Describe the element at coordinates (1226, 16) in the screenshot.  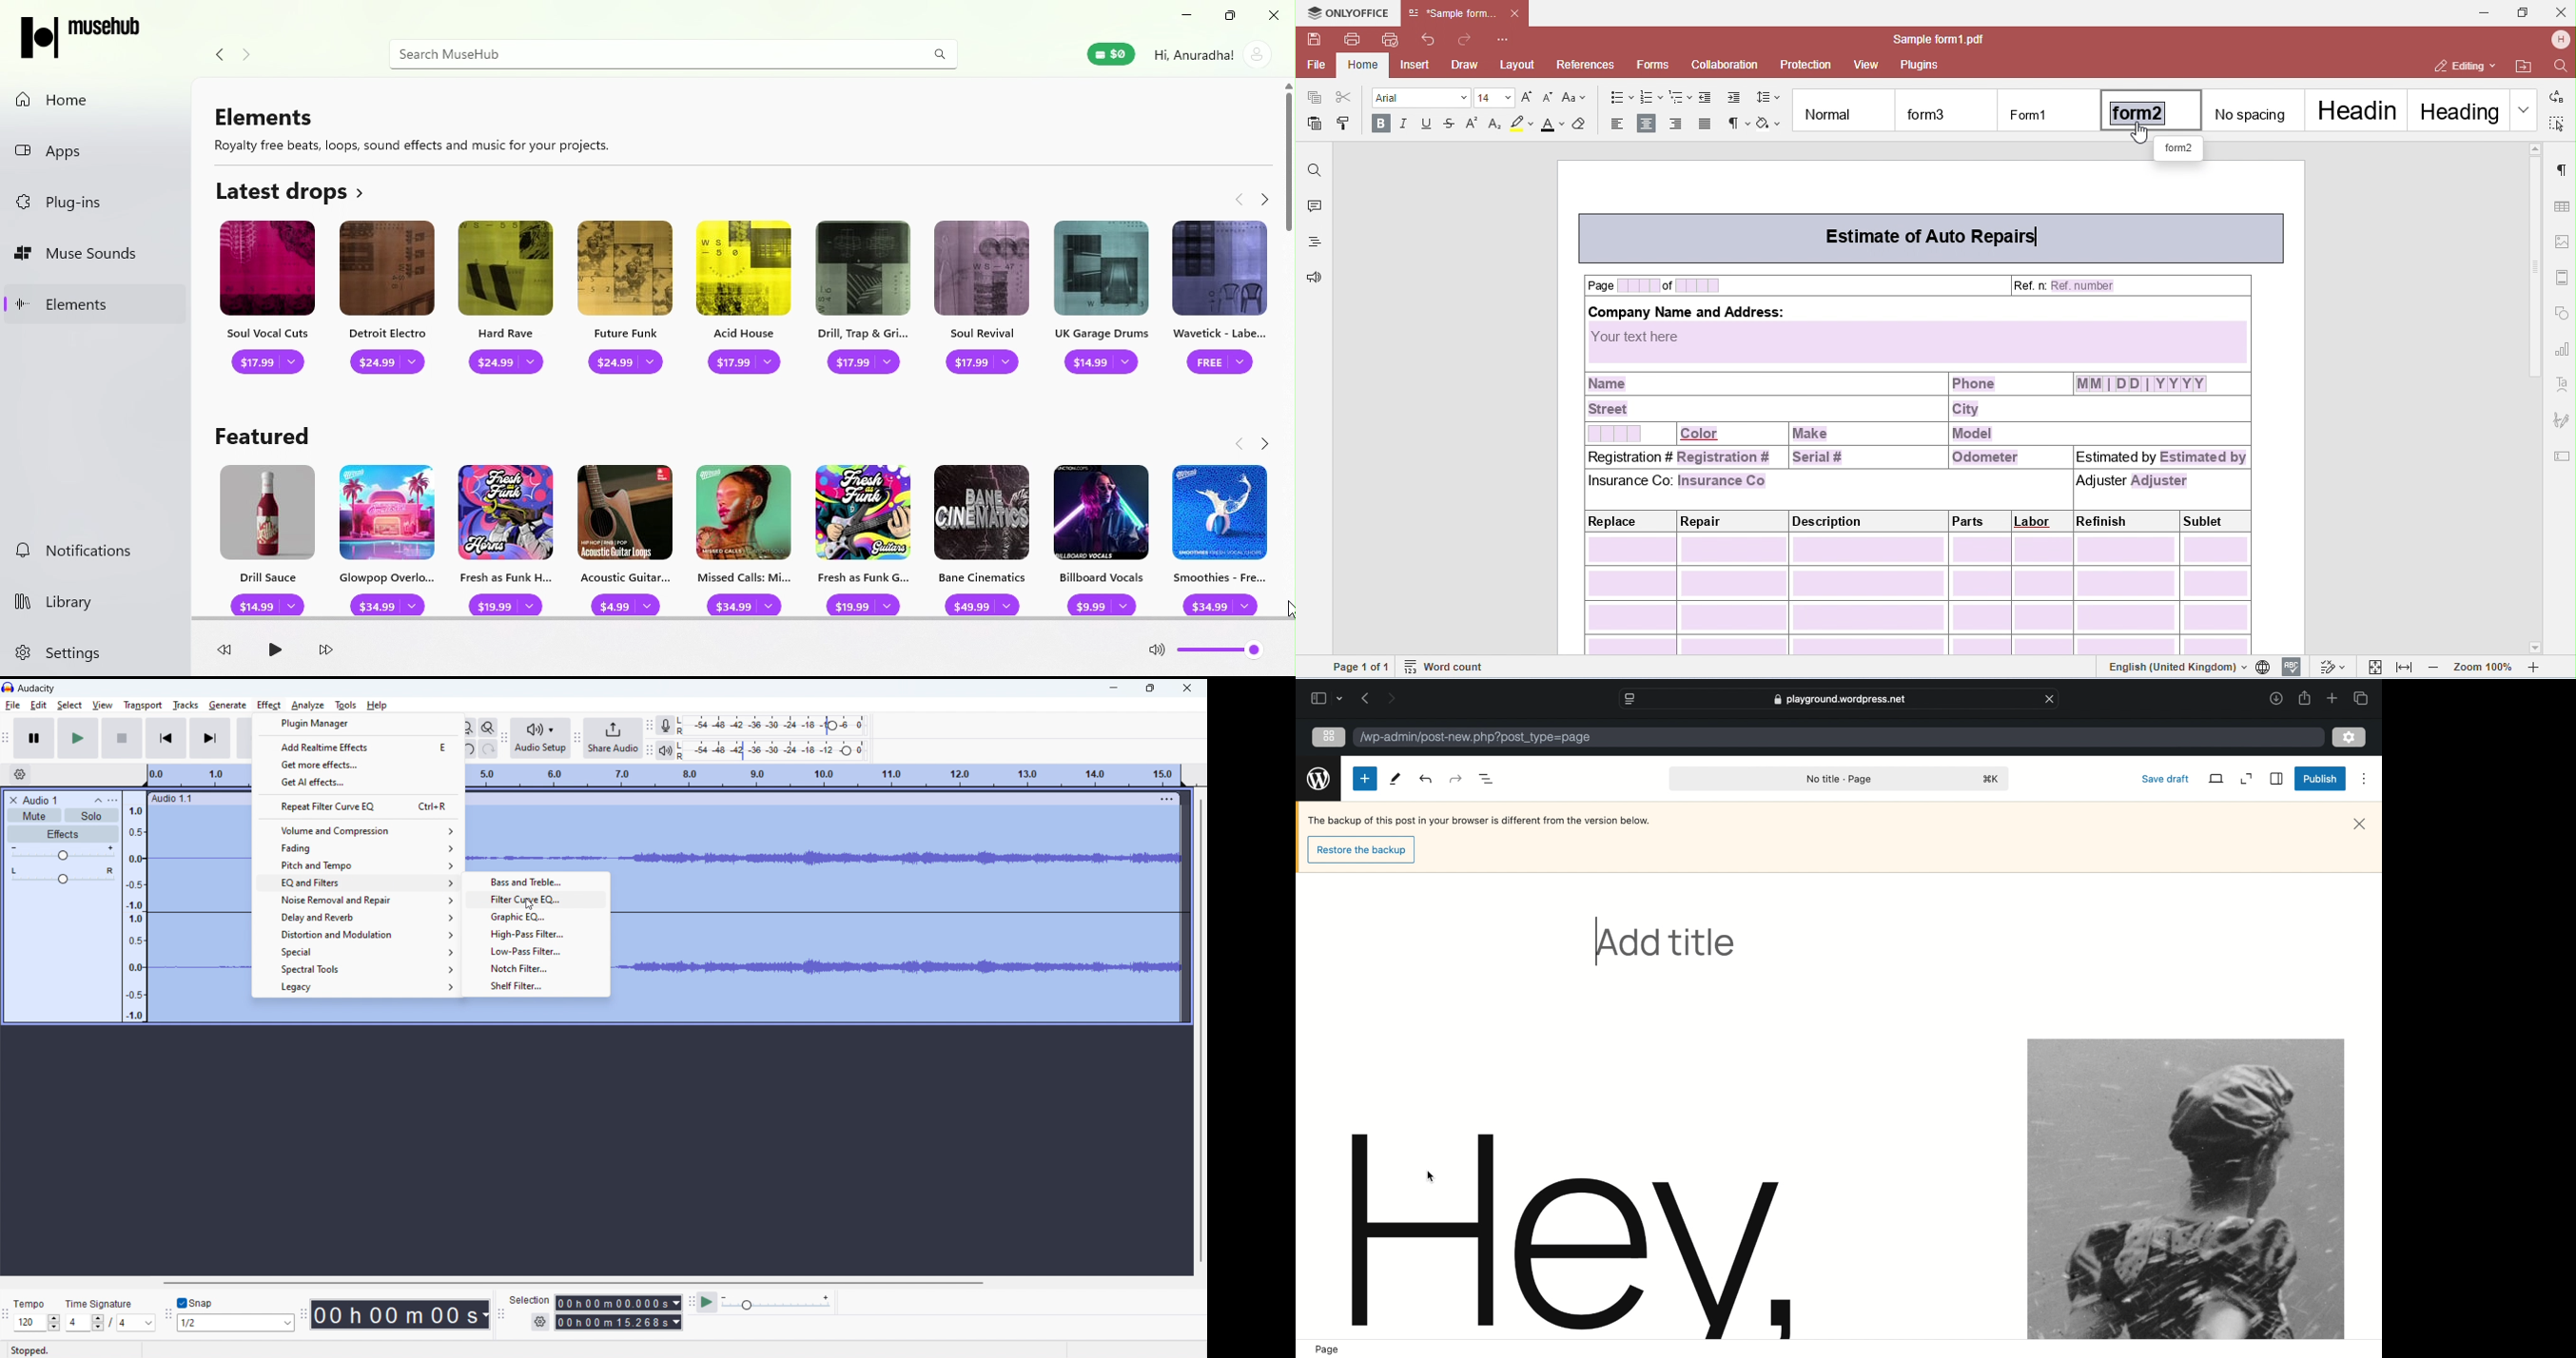
I see `Maximize` at that location.